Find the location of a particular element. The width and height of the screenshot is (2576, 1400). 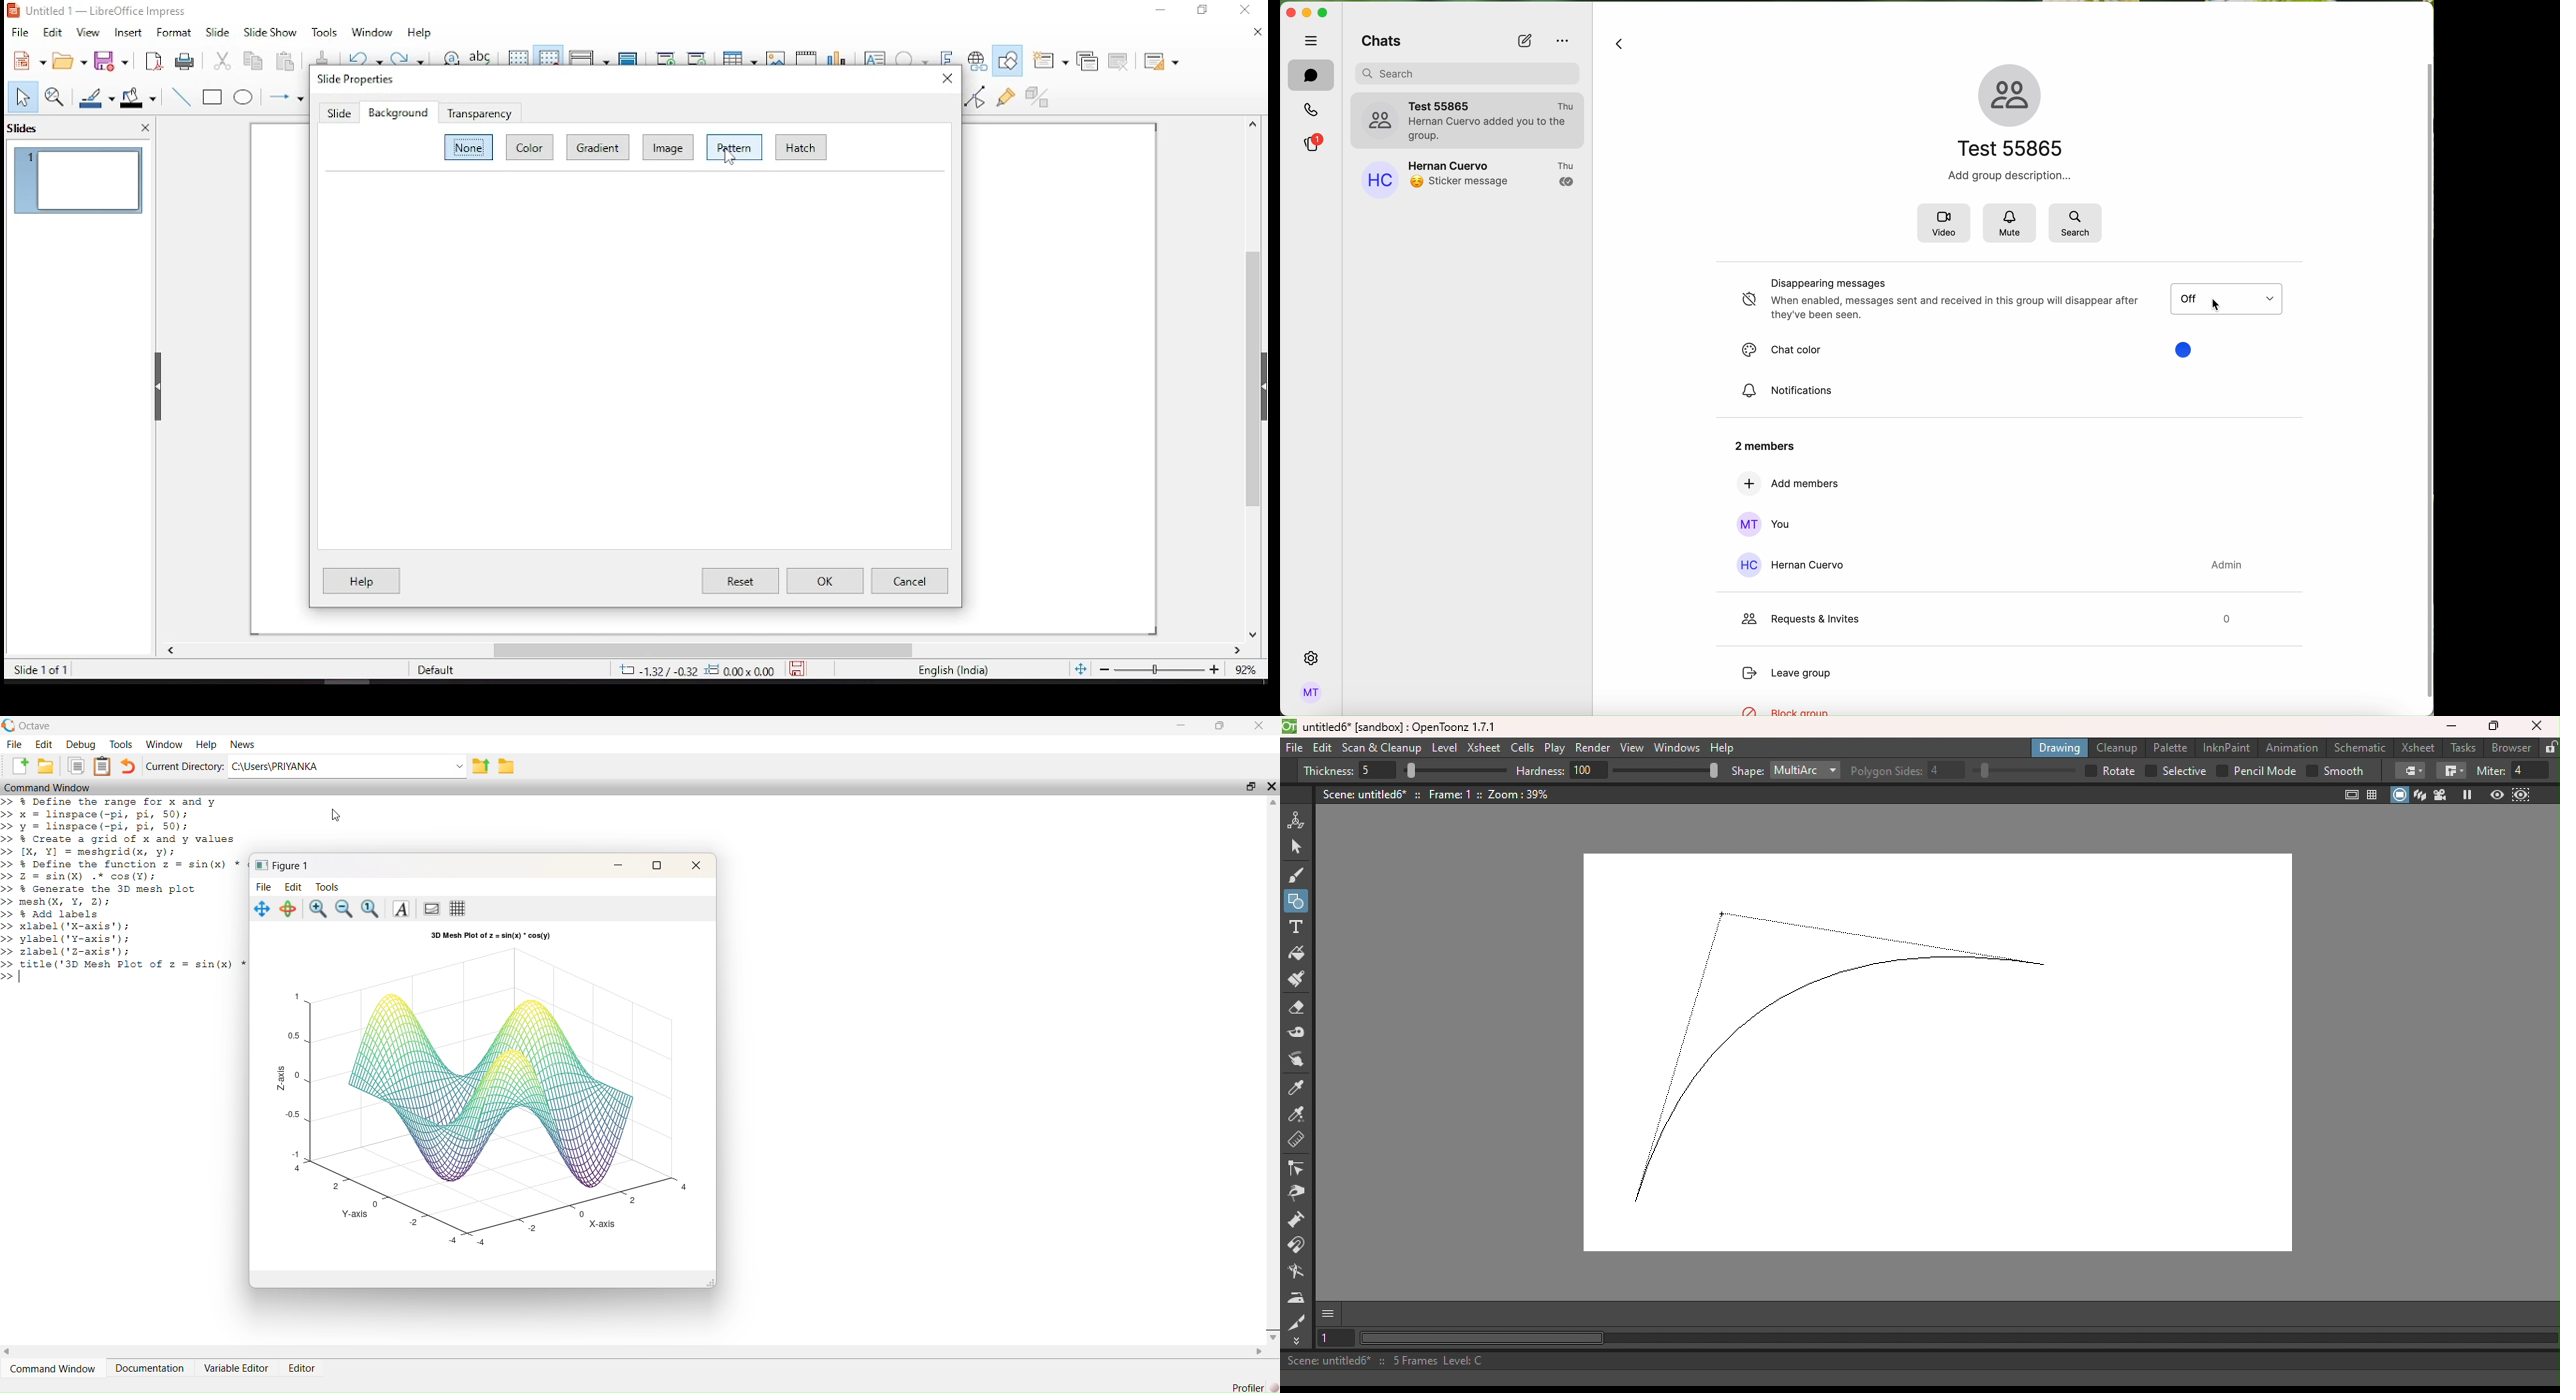

Brush tool is located at coordinates (1298, 875).